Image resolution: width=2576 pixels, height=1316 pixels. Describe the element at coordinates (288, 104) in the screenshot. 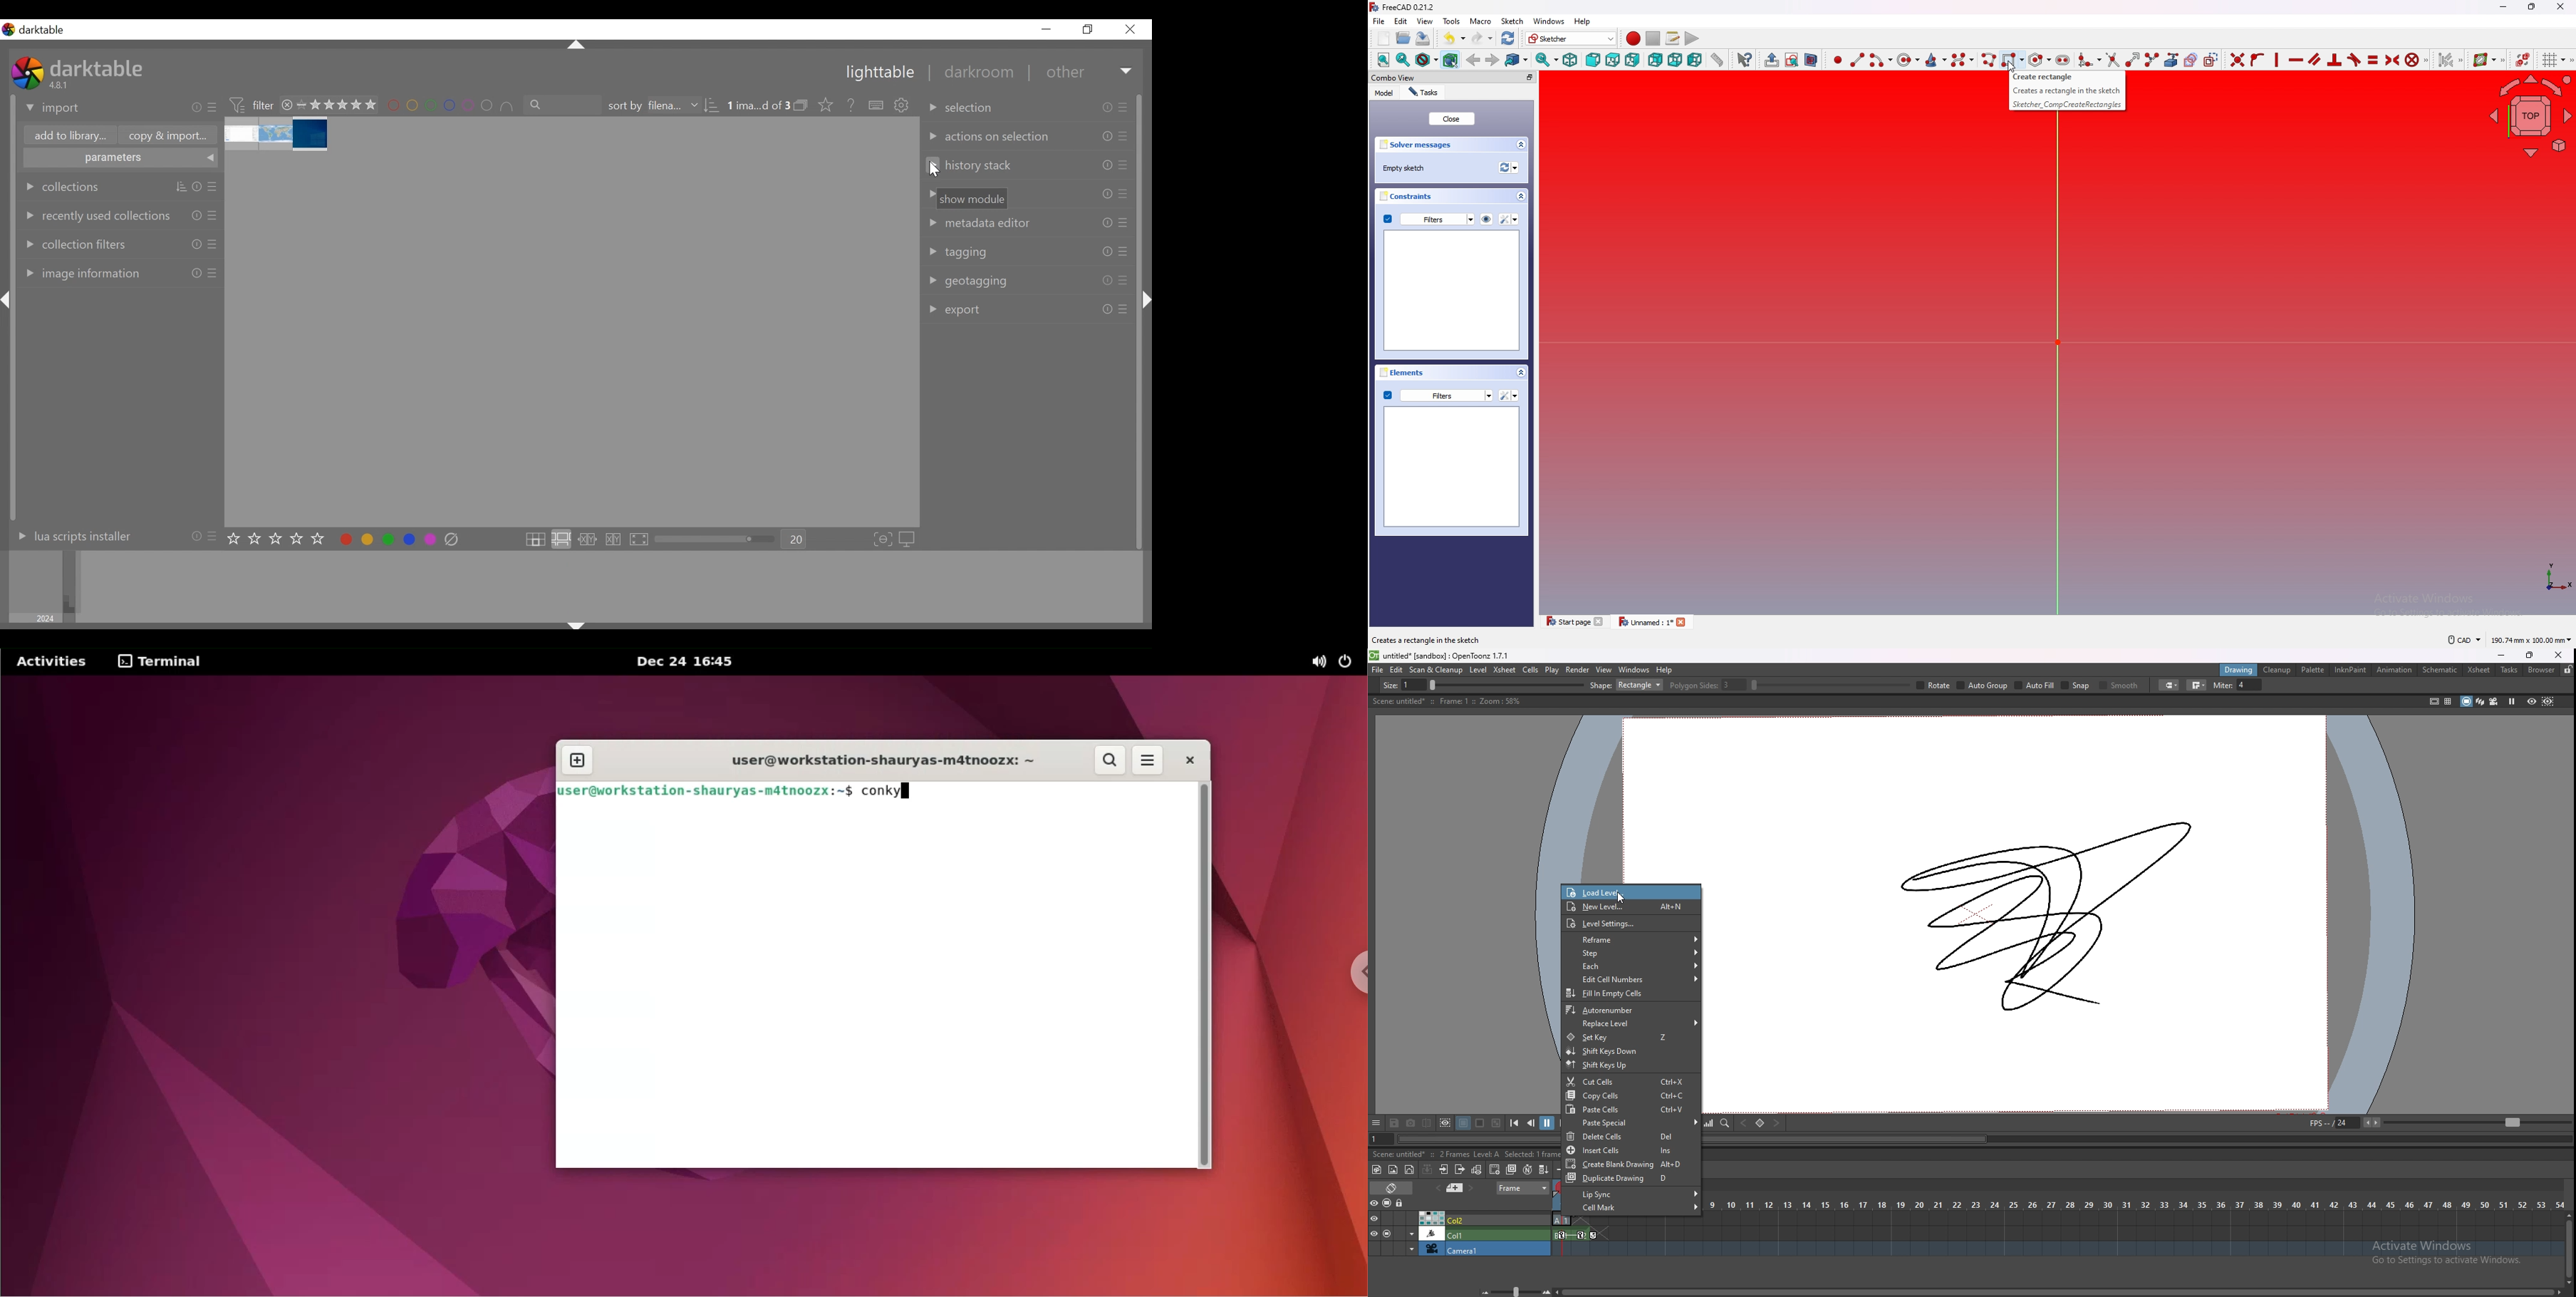

I see `close` at that location.